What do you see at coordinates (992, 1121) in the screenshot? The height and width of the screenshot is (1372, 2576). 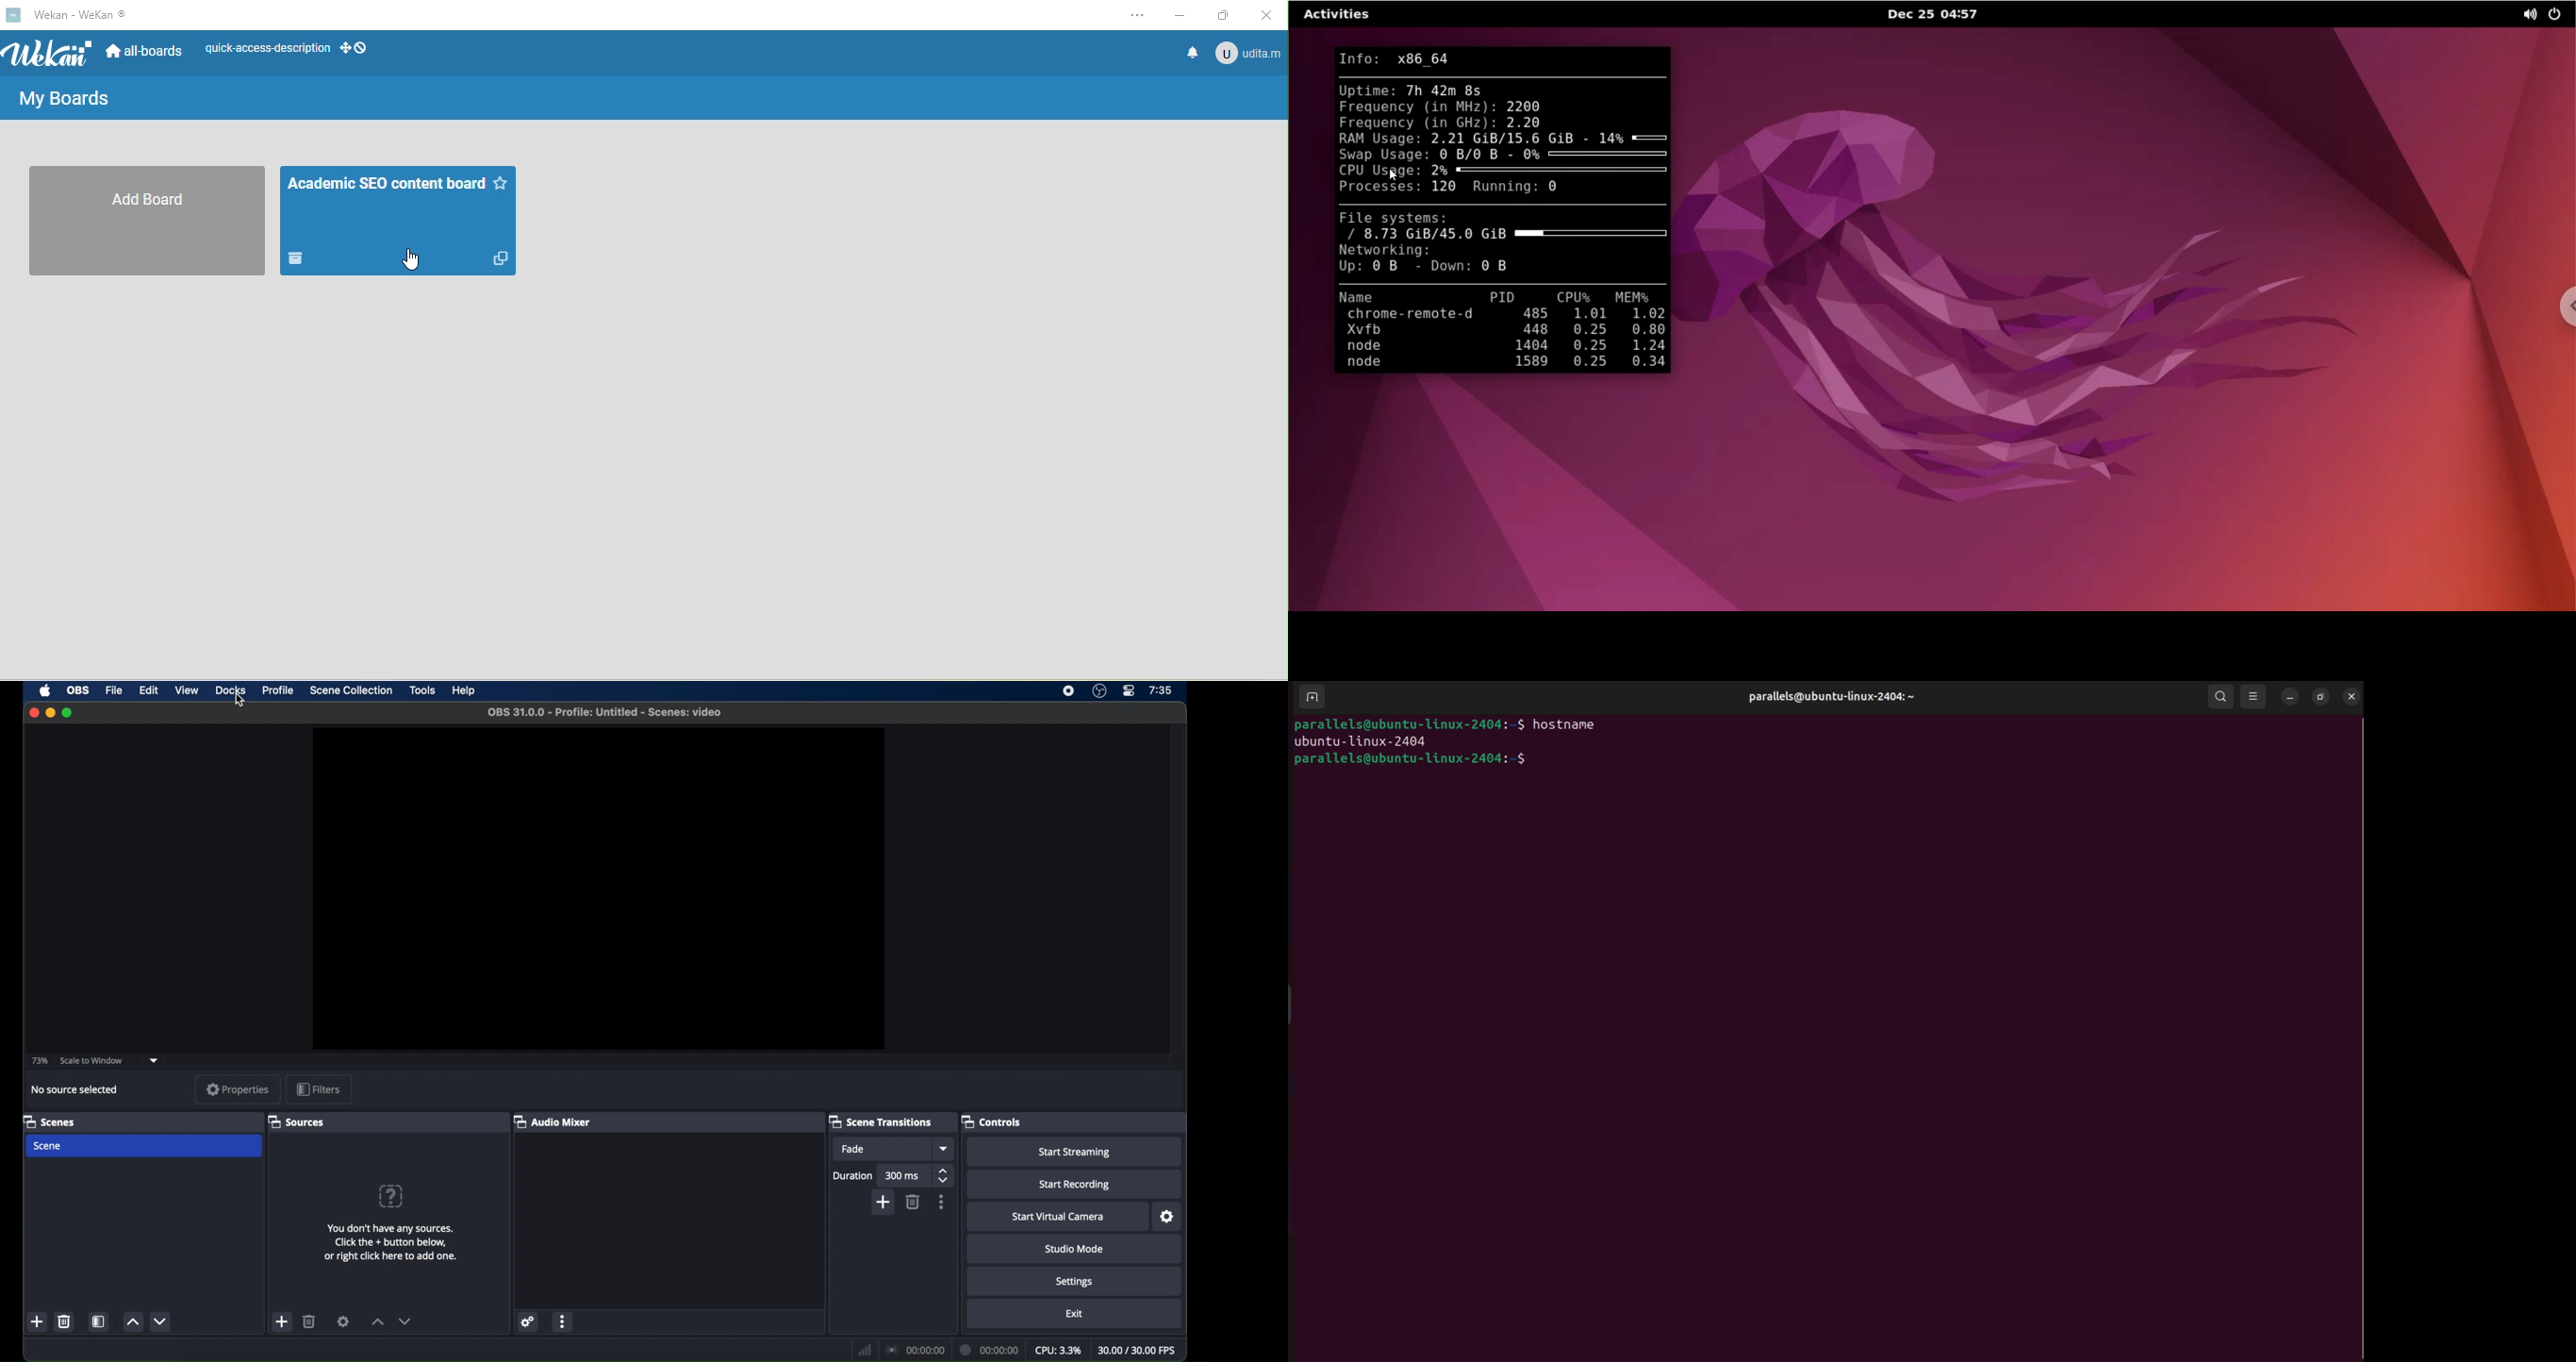 I see `controls` at bounding box center [992, 1121].